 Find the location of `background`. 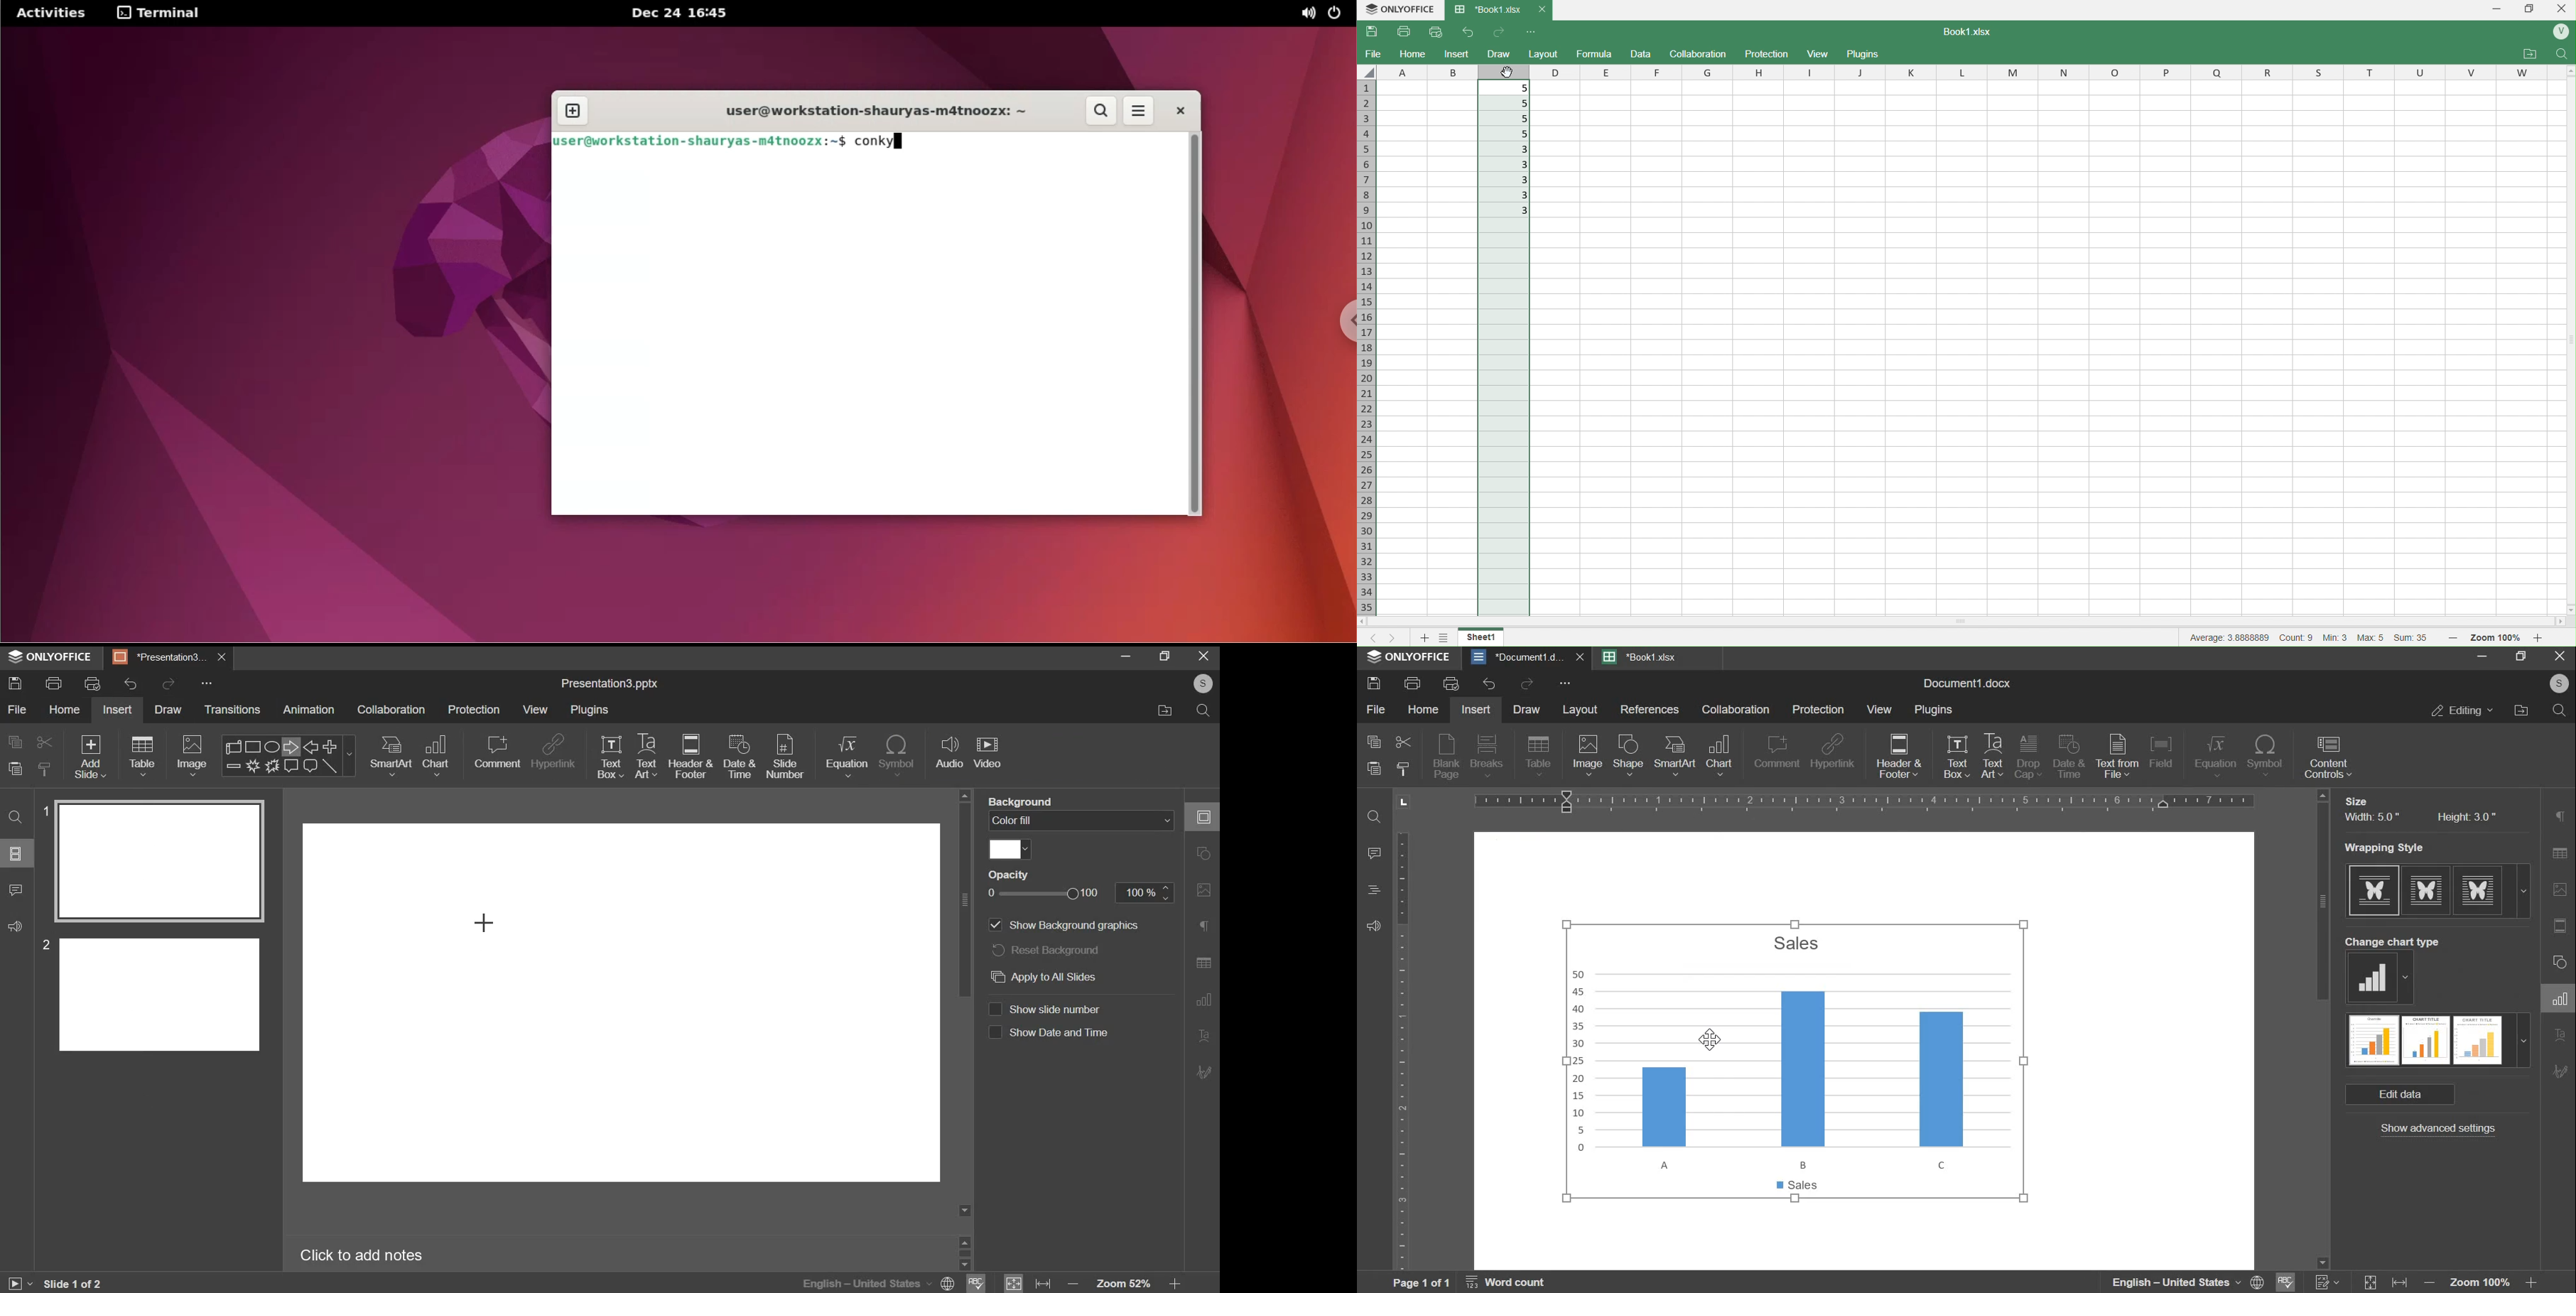

background is located at coordinates (1021, 800).